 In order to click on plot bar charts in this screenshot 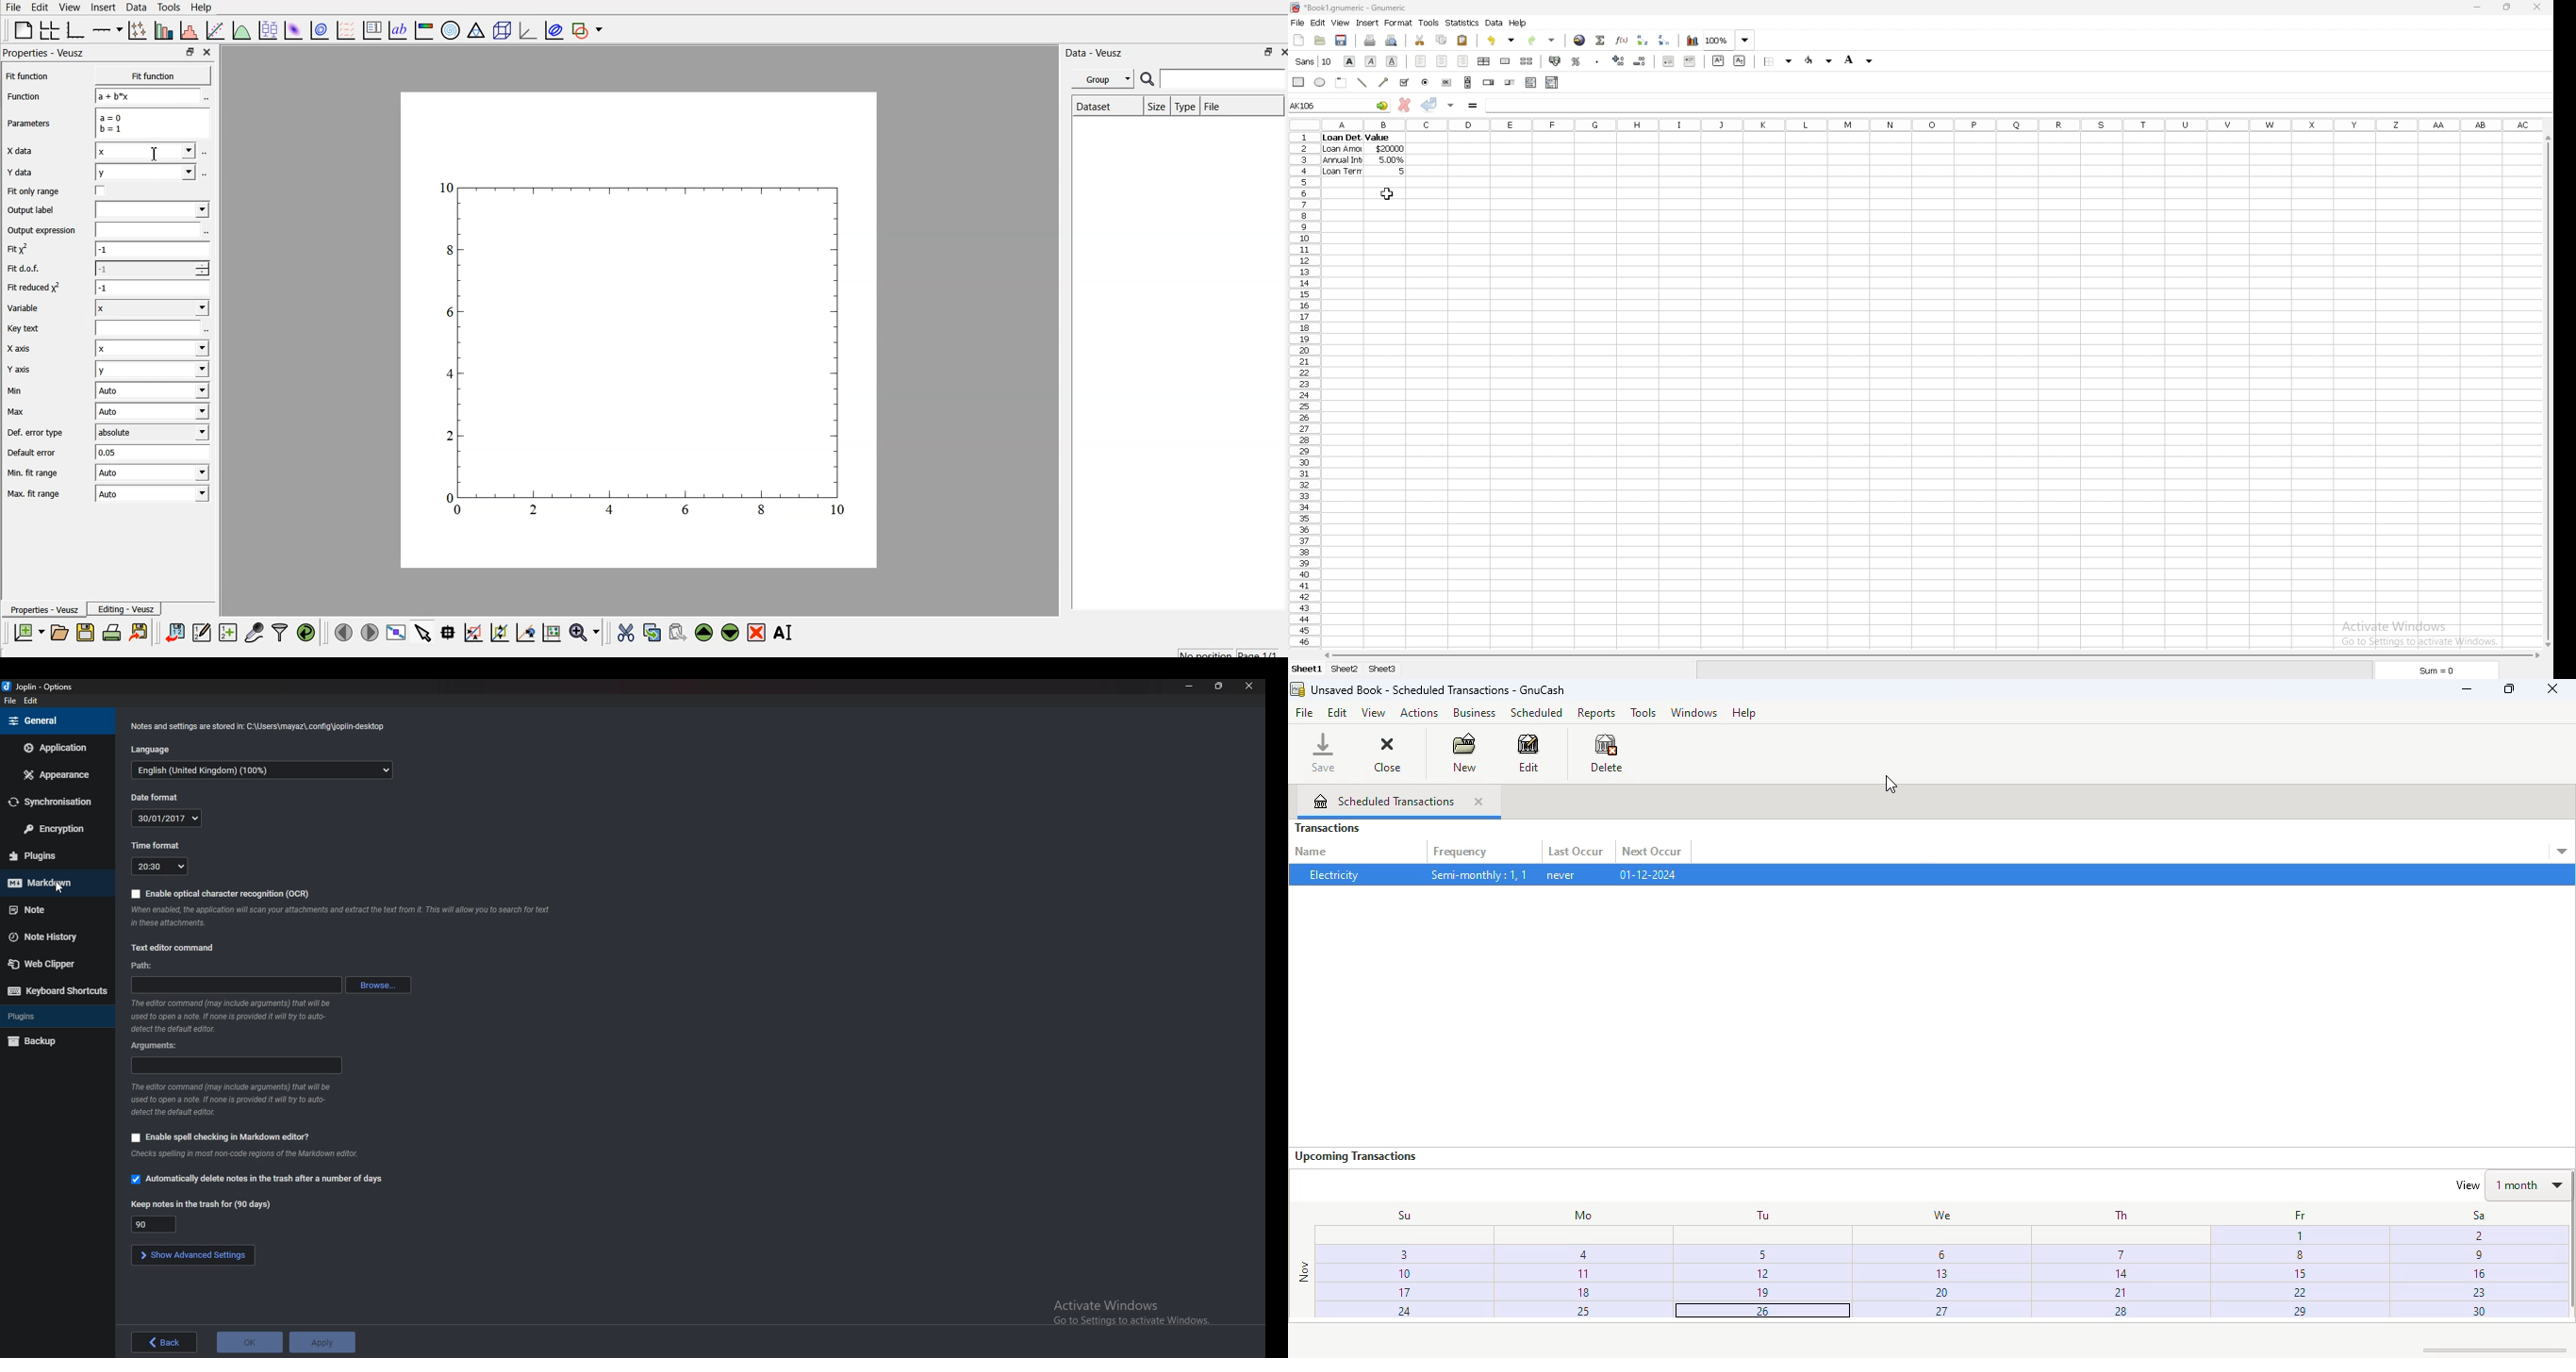, I will do `click(163, 30)`.